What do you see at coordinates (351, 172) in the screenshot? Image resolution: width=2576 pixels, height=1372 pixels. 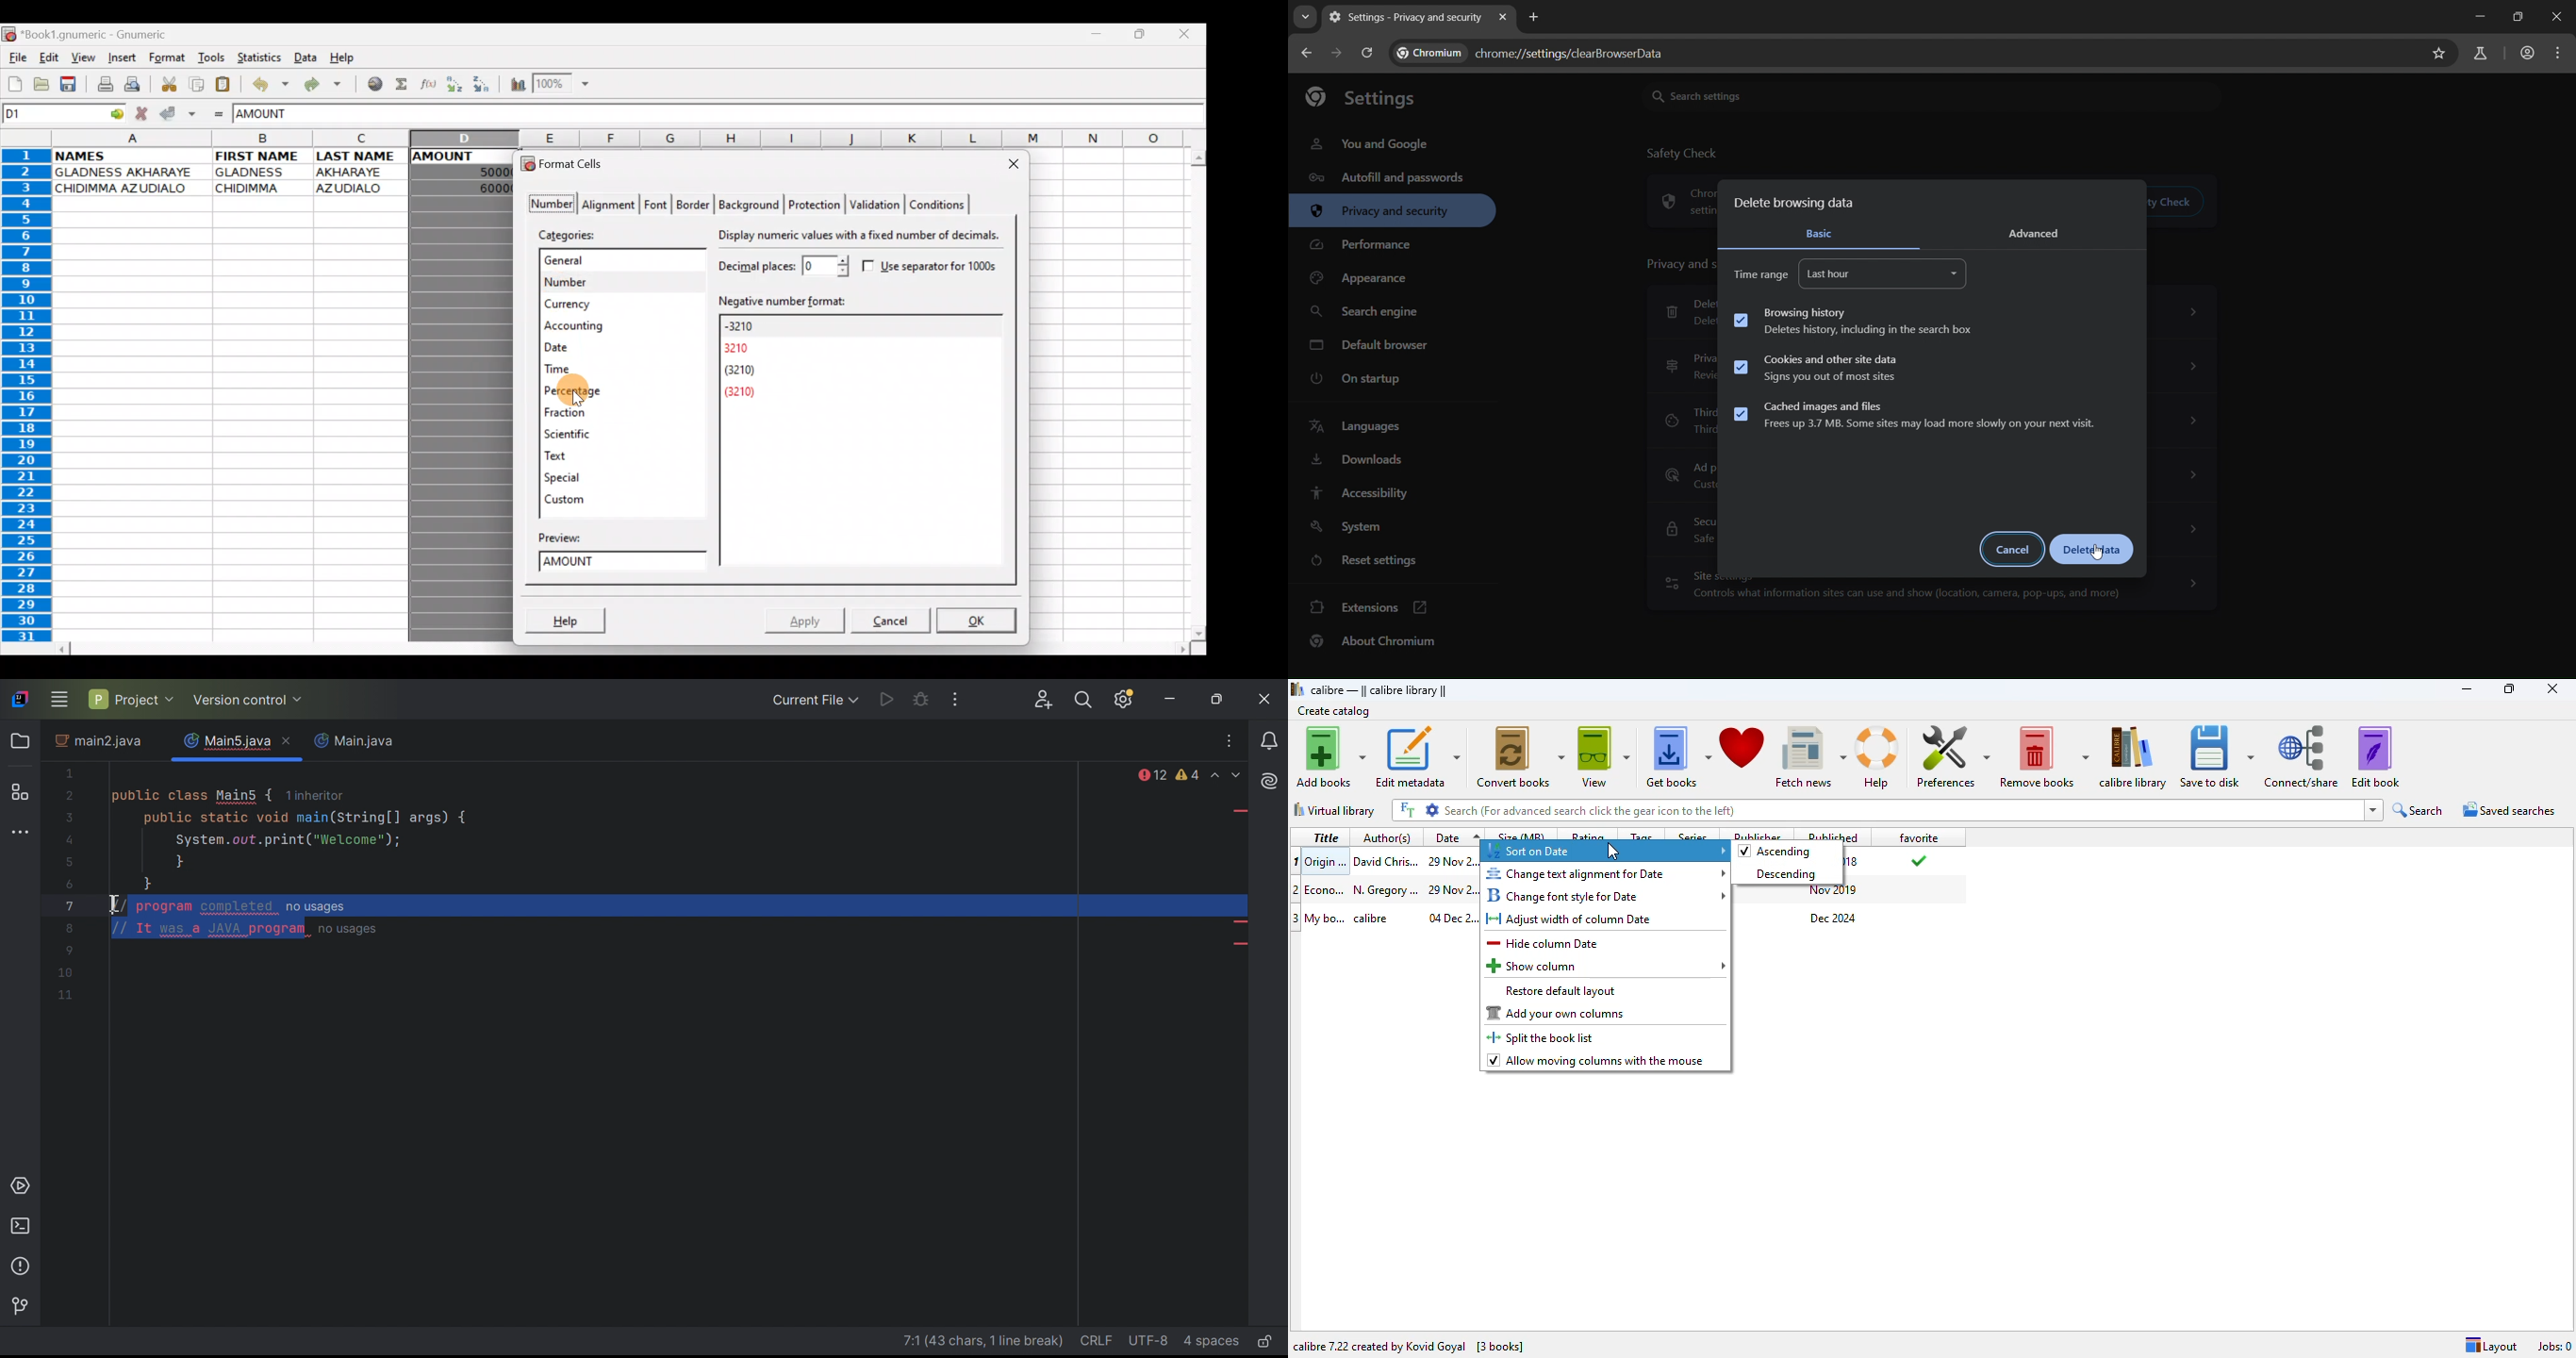 I see `AKHARAYE` at bounding box center [351, 172].